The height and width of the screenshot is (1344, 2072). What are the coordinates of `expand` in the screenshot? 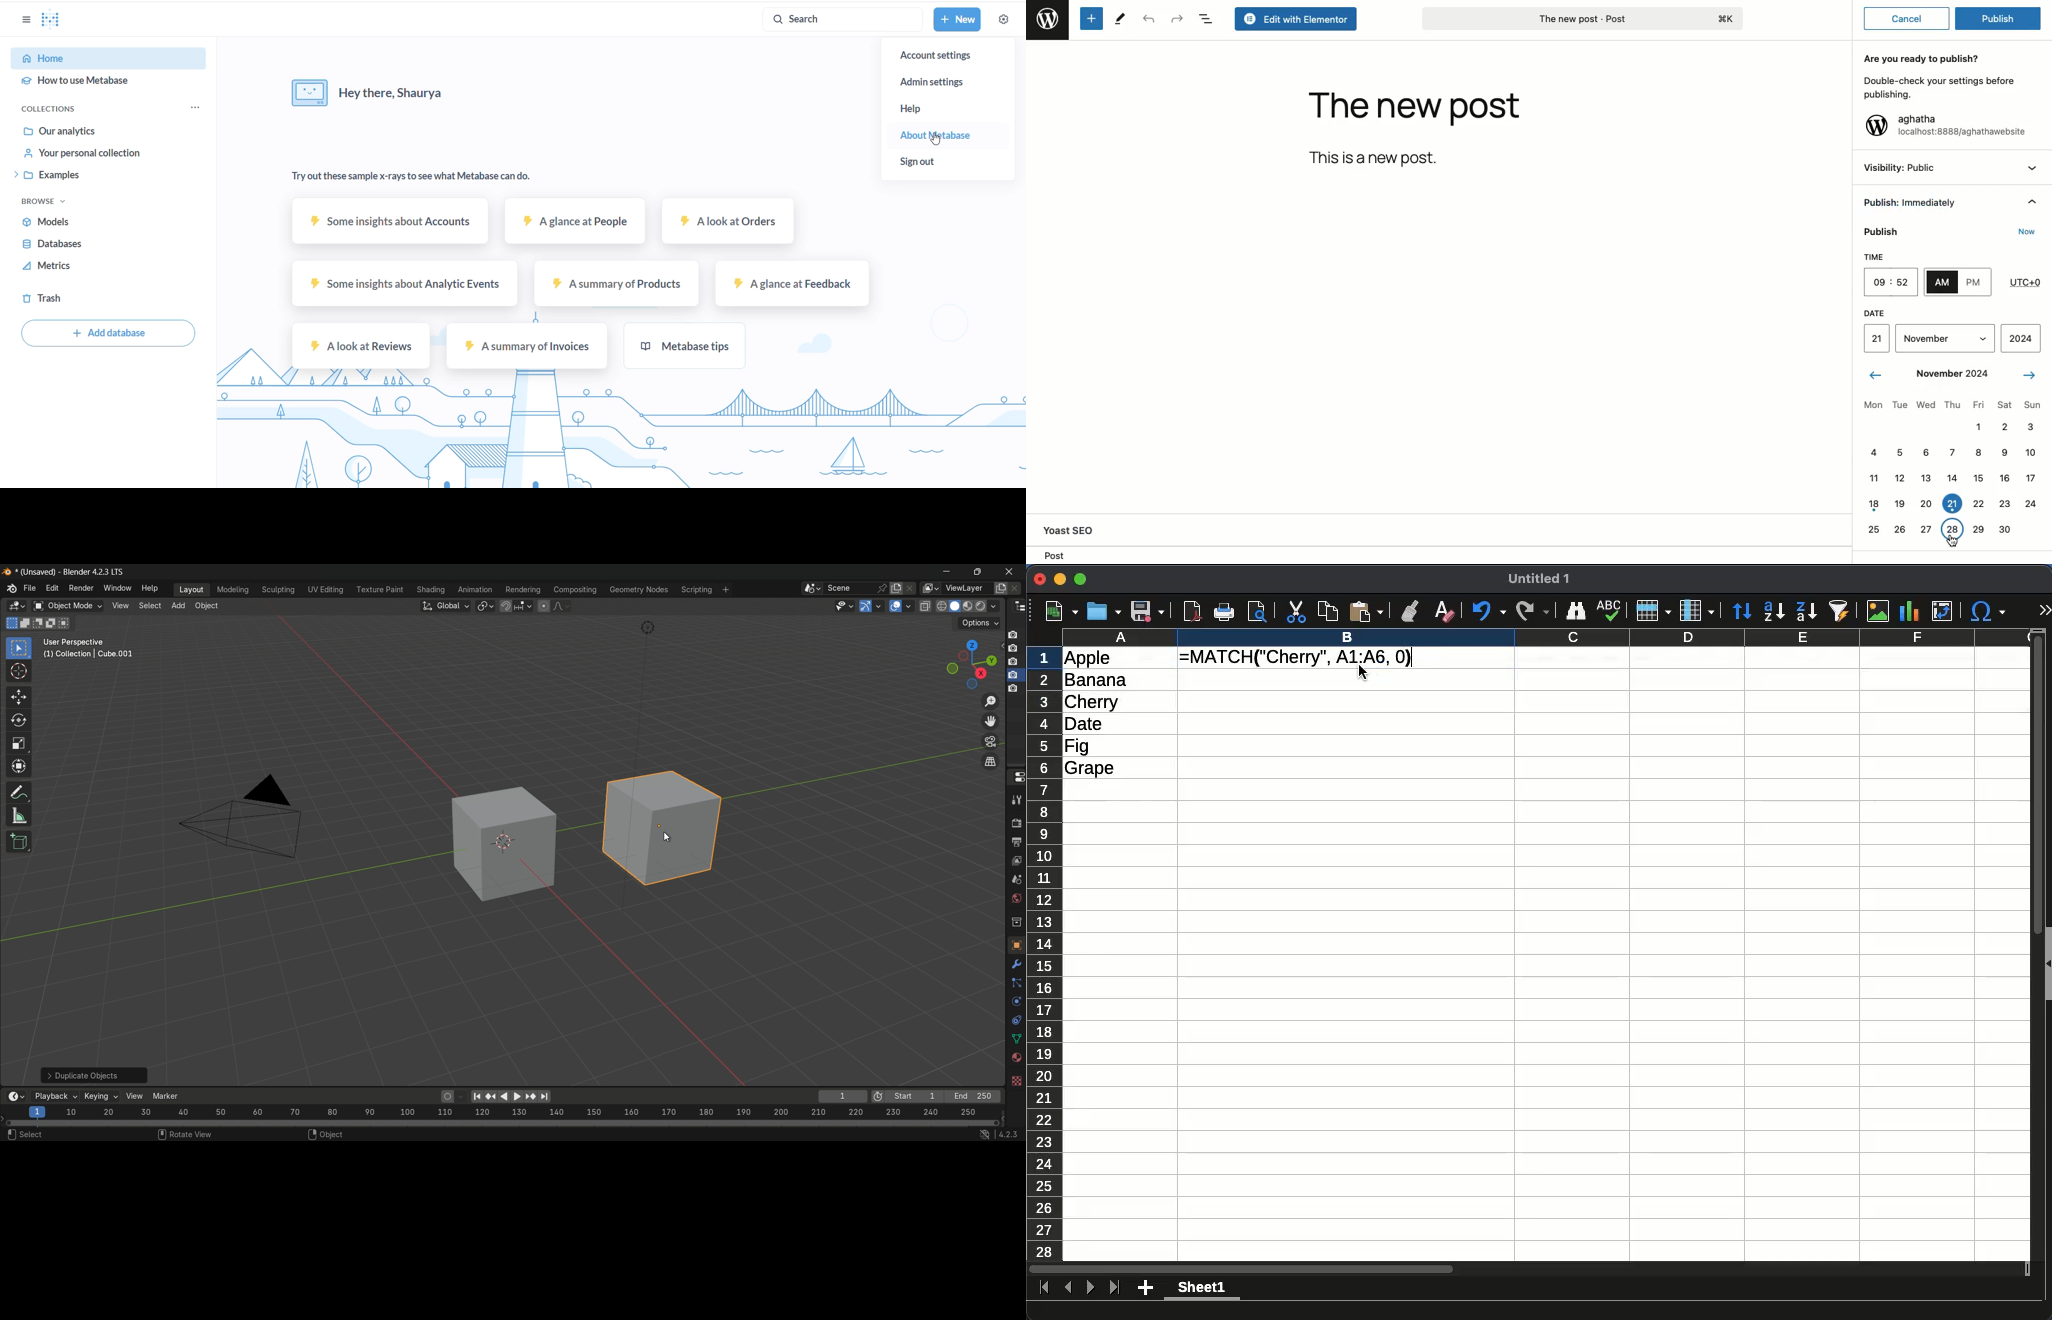 It's located at (2045, 610).